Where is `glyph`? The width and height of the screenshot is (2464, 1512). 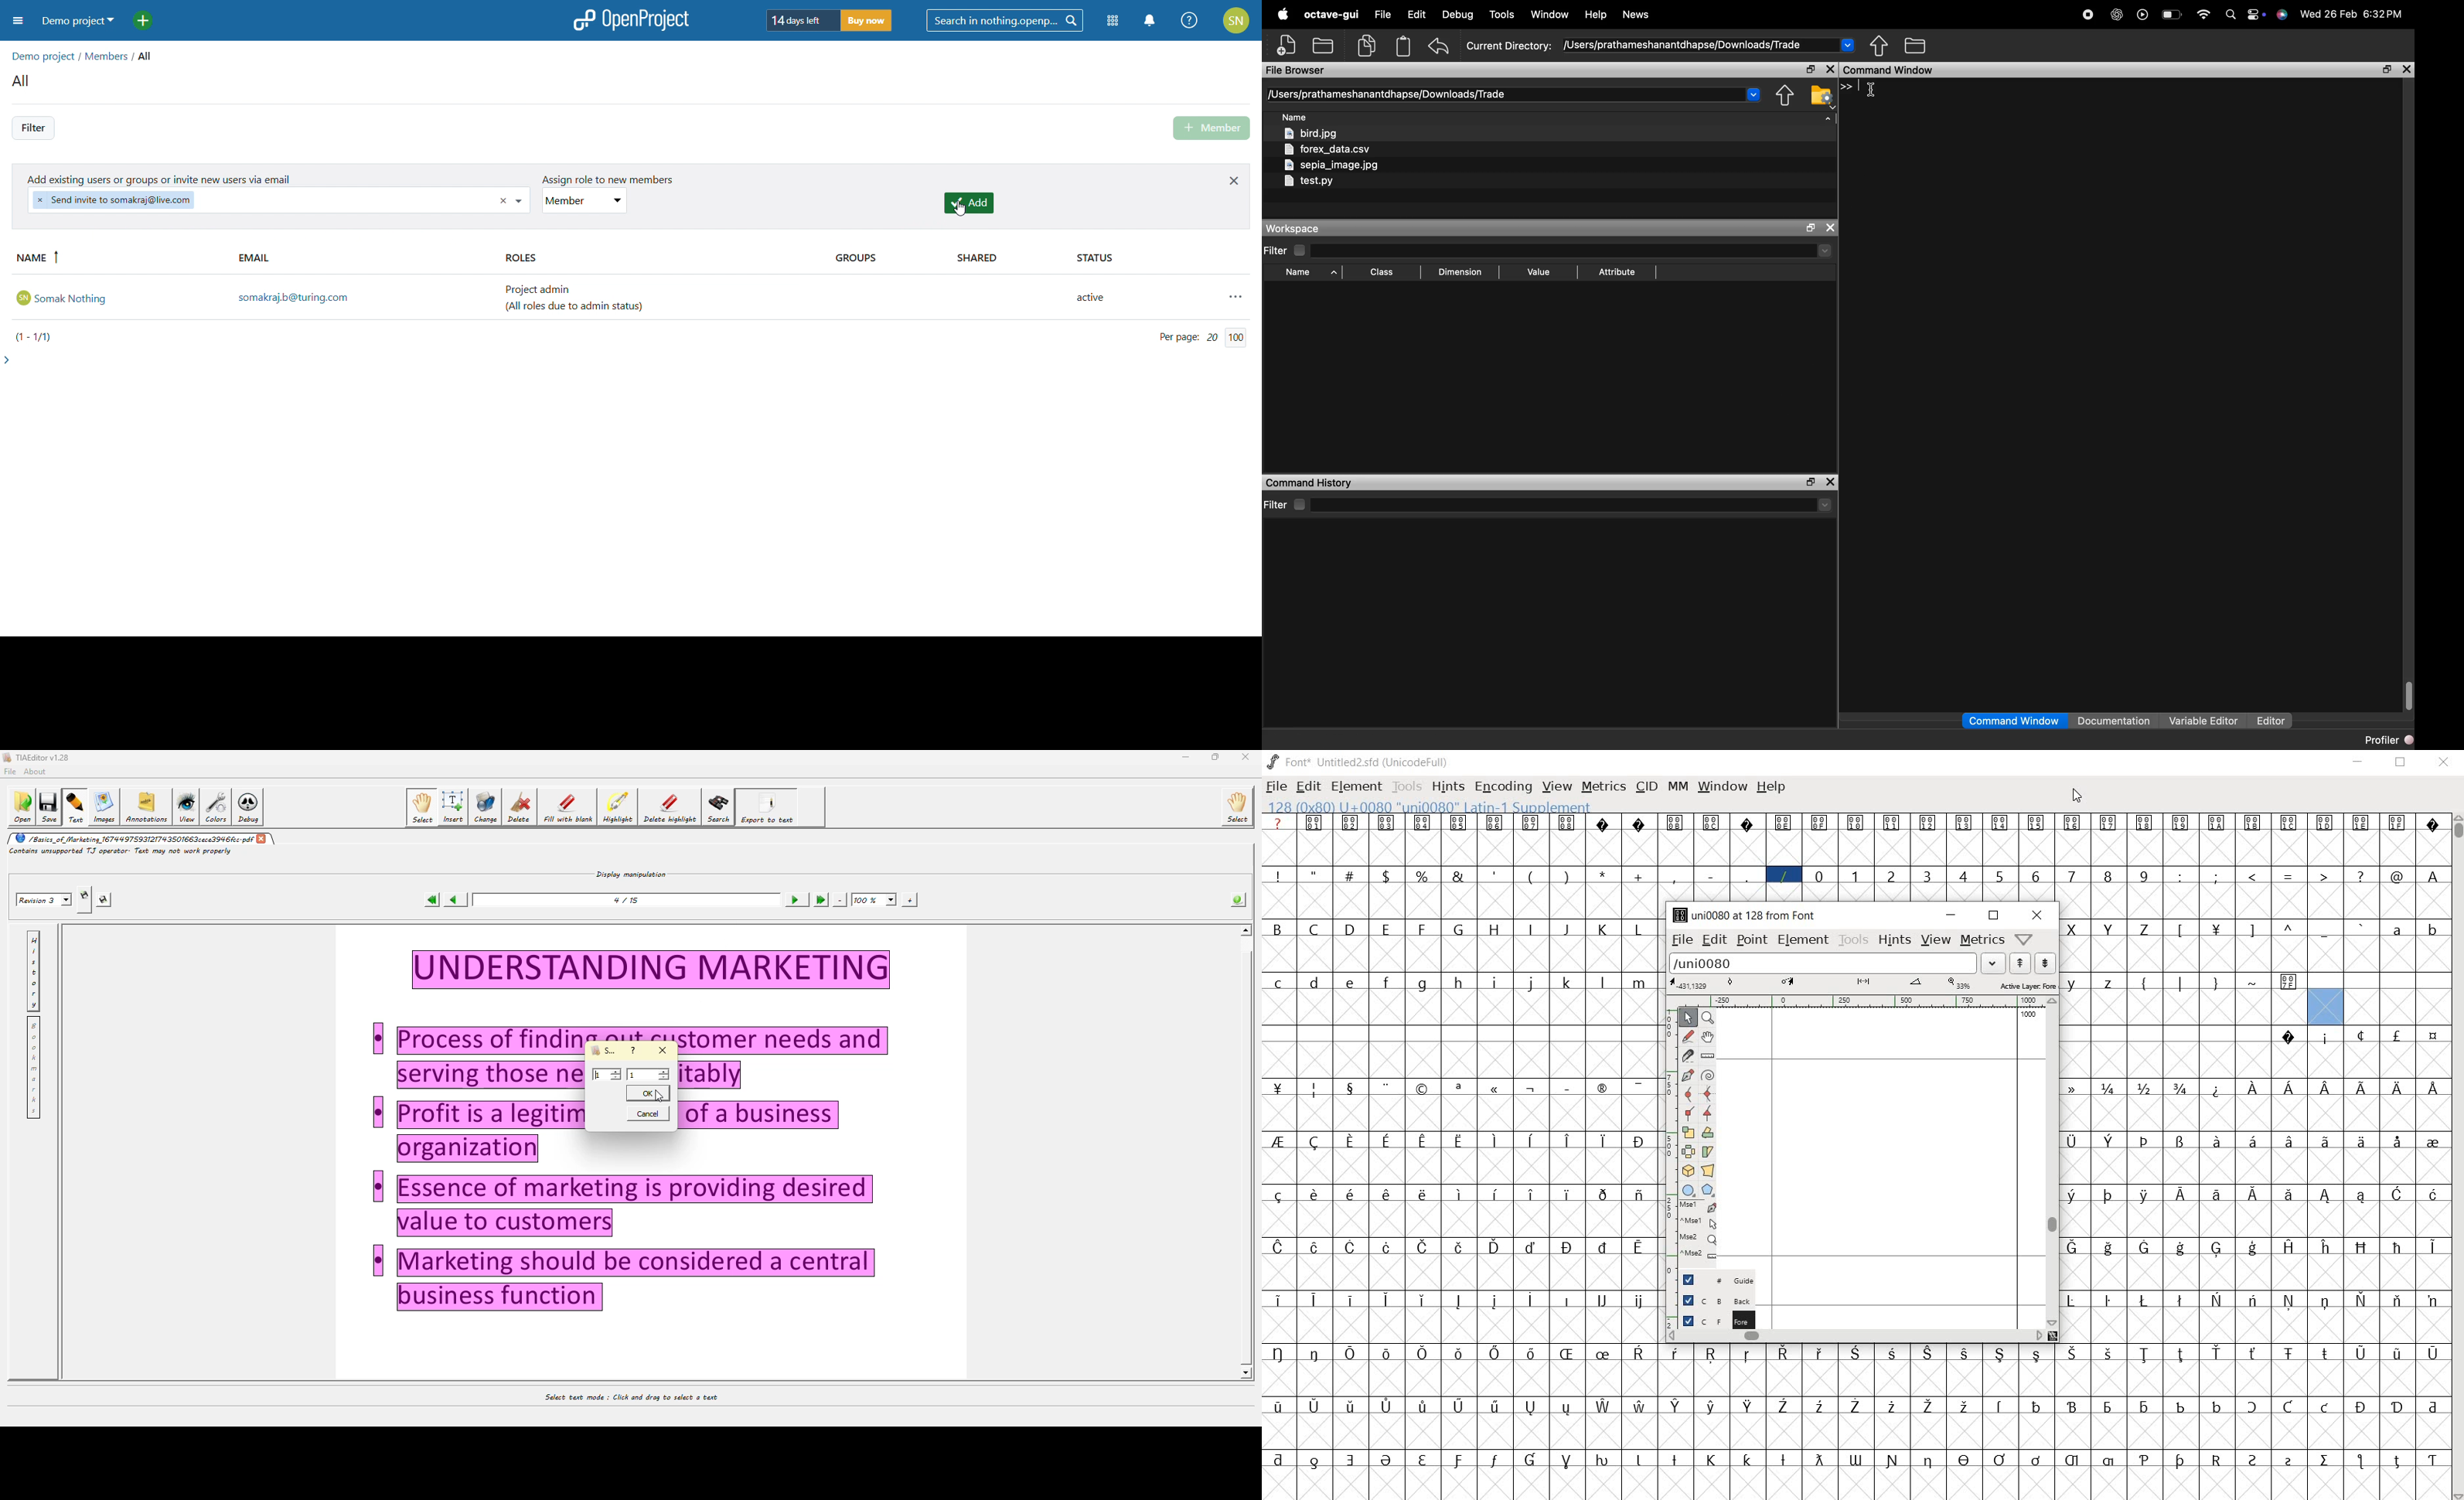
glyph is located at coordinates (1314, 1248).